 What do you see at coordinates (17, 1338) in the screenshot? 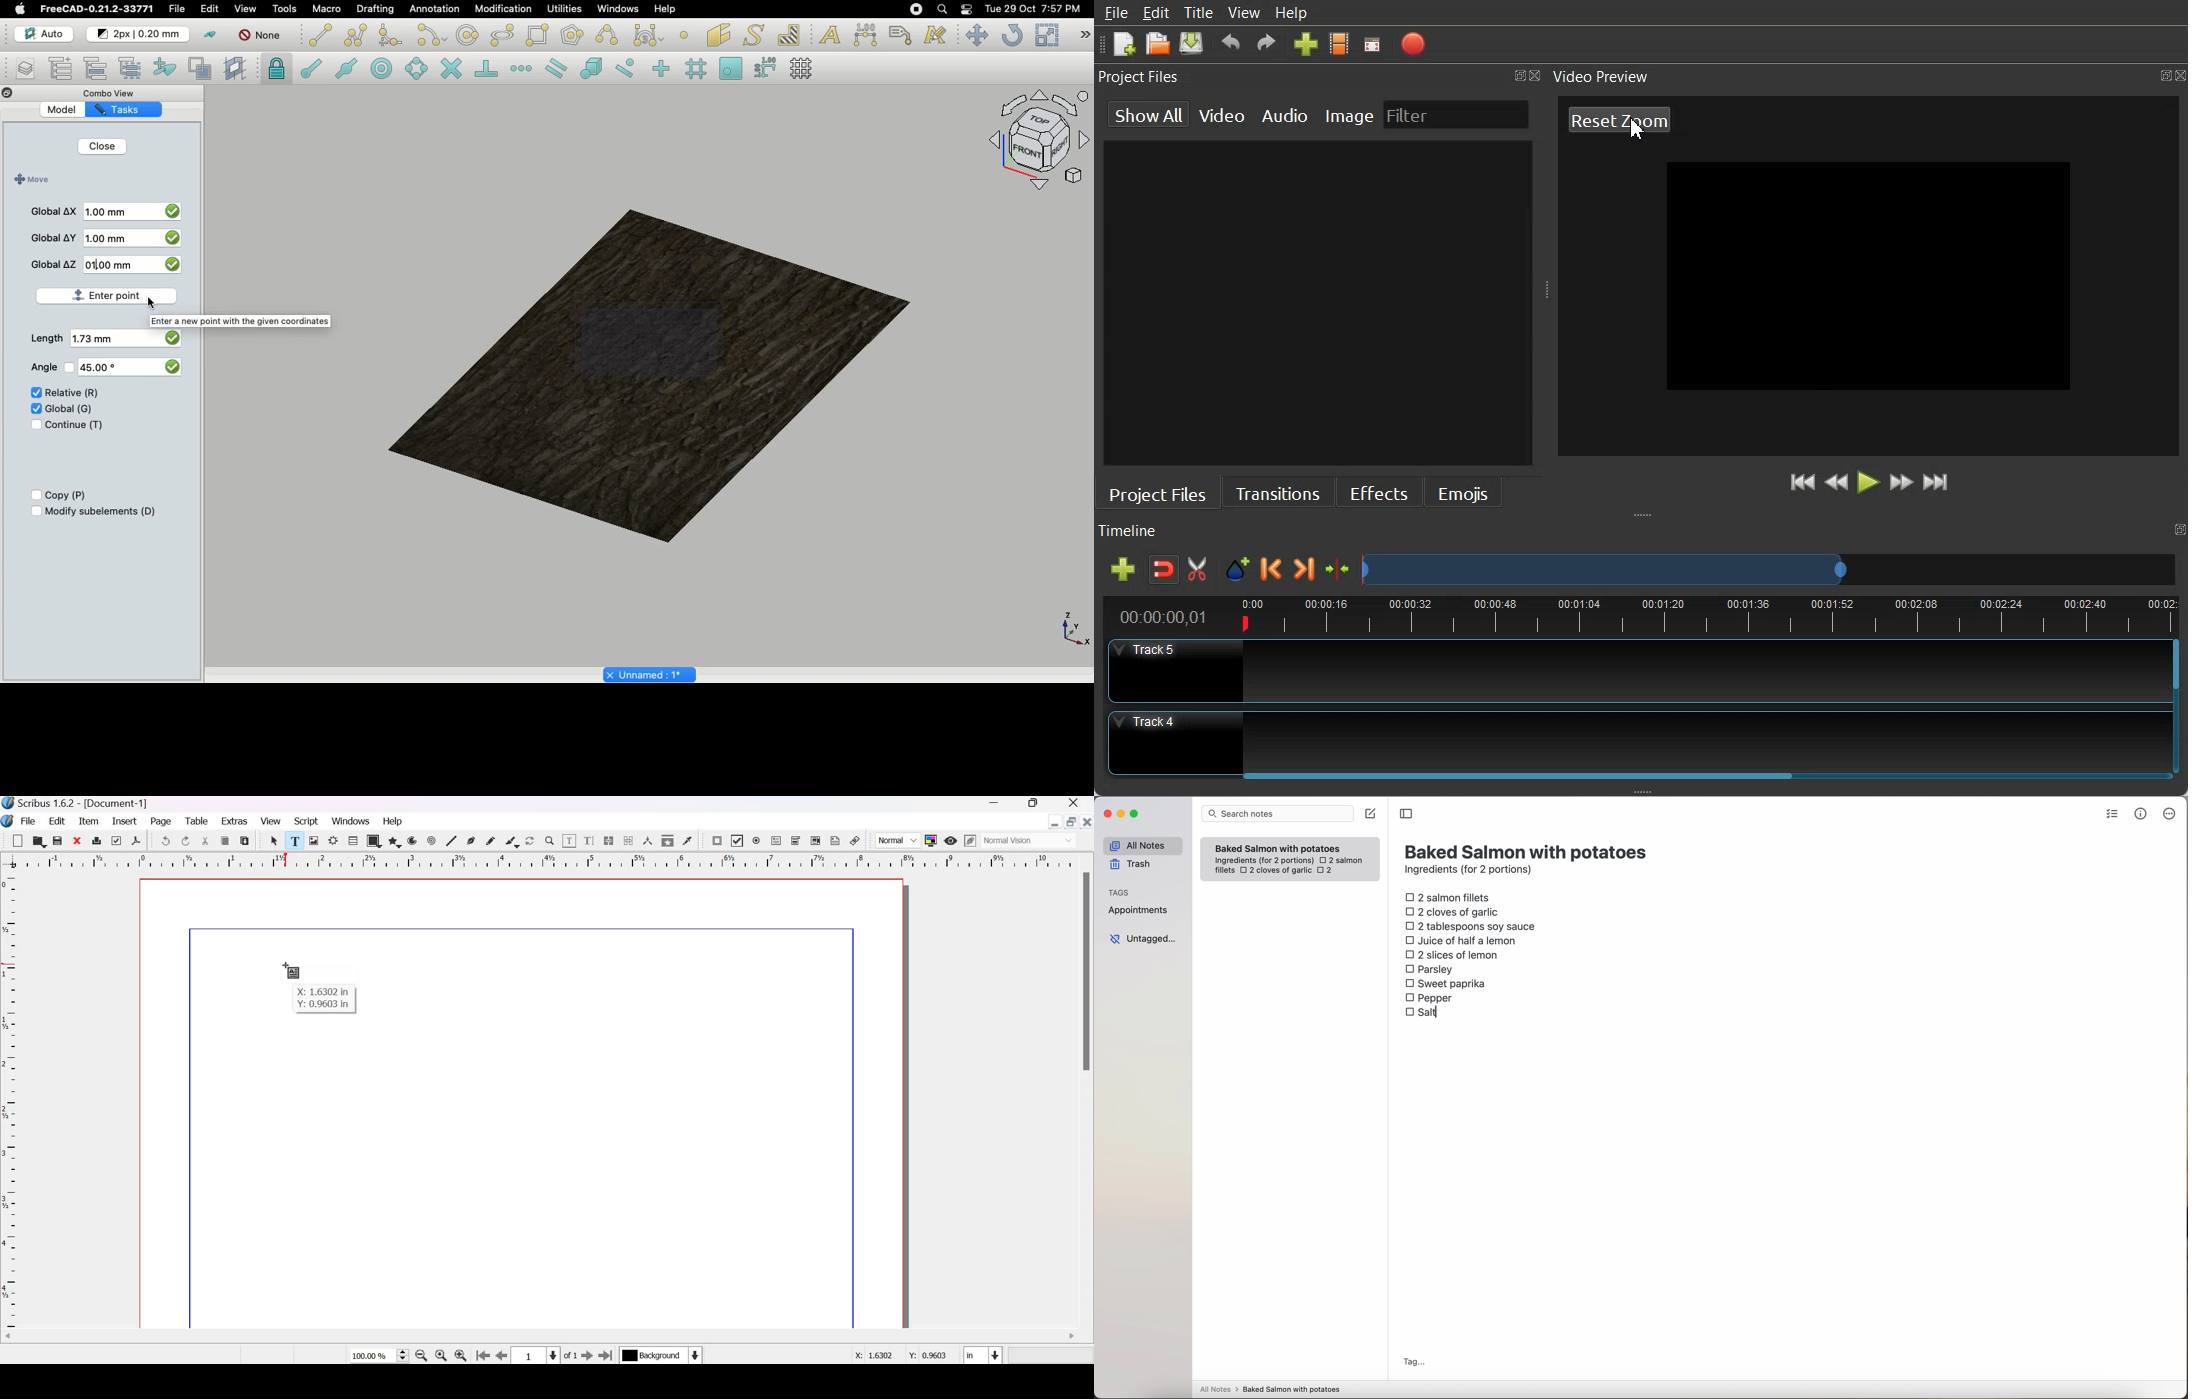
I see `Scroll left` at bounding box center [17, 1338].